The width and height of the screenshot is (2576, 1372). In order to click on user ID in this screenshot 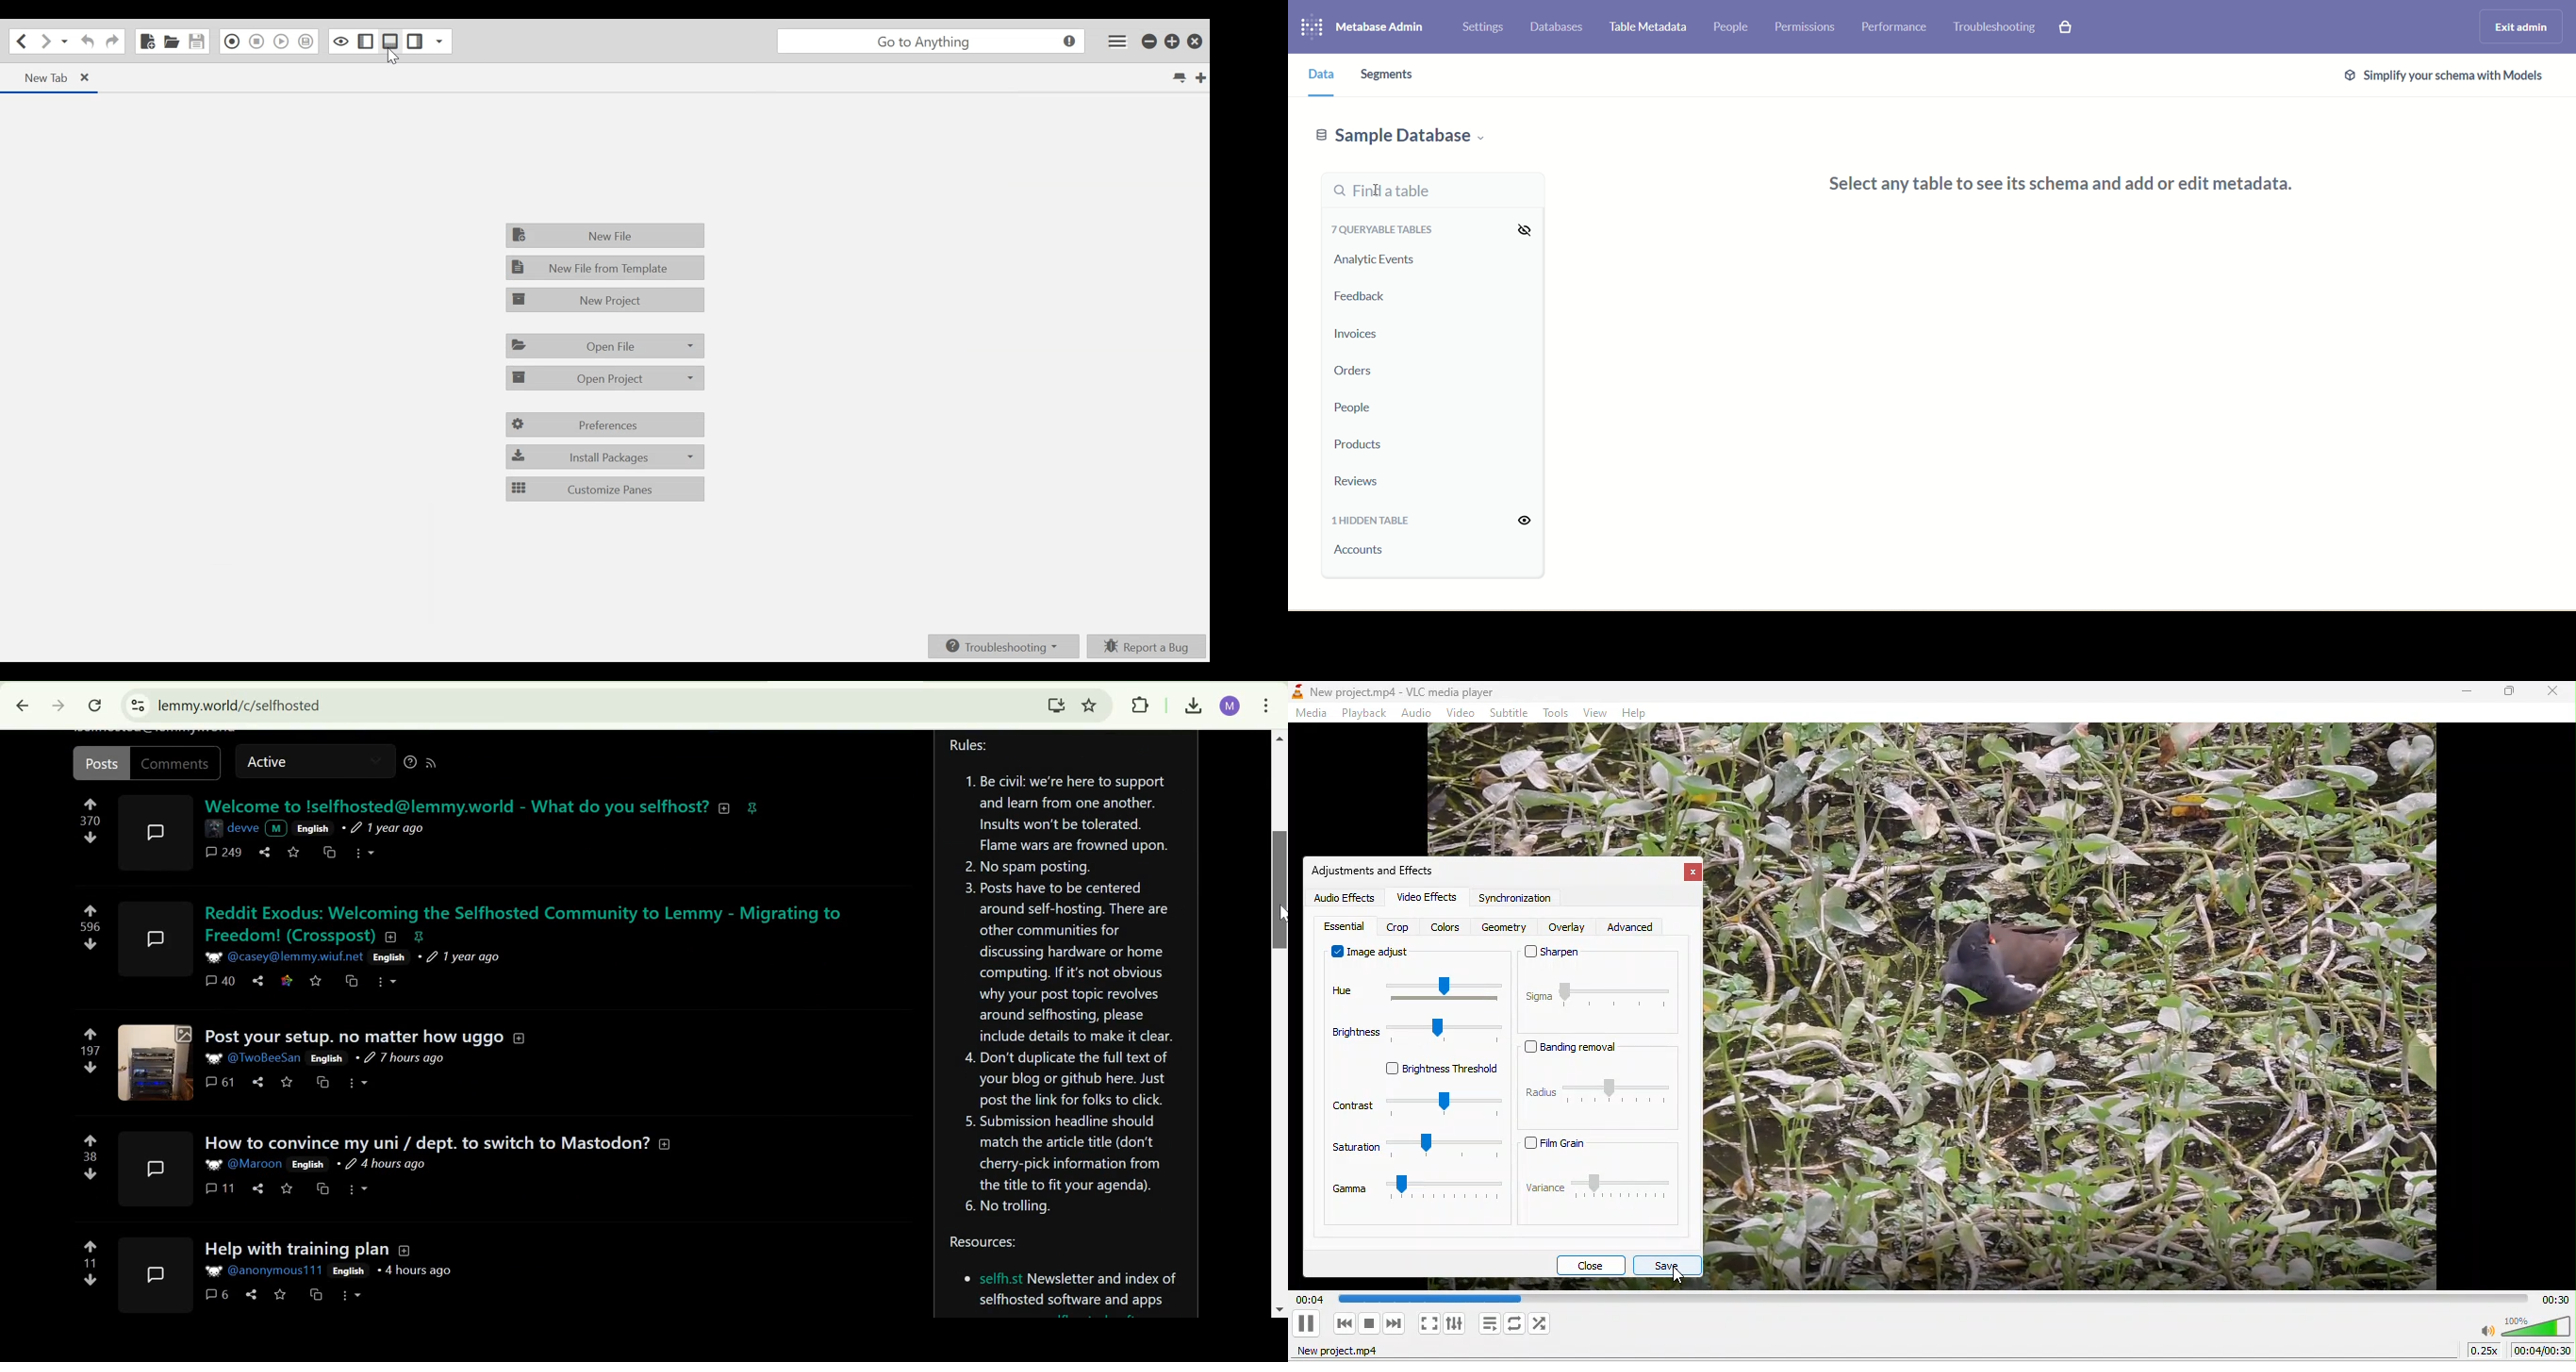, I will do `click(296, 957)`.